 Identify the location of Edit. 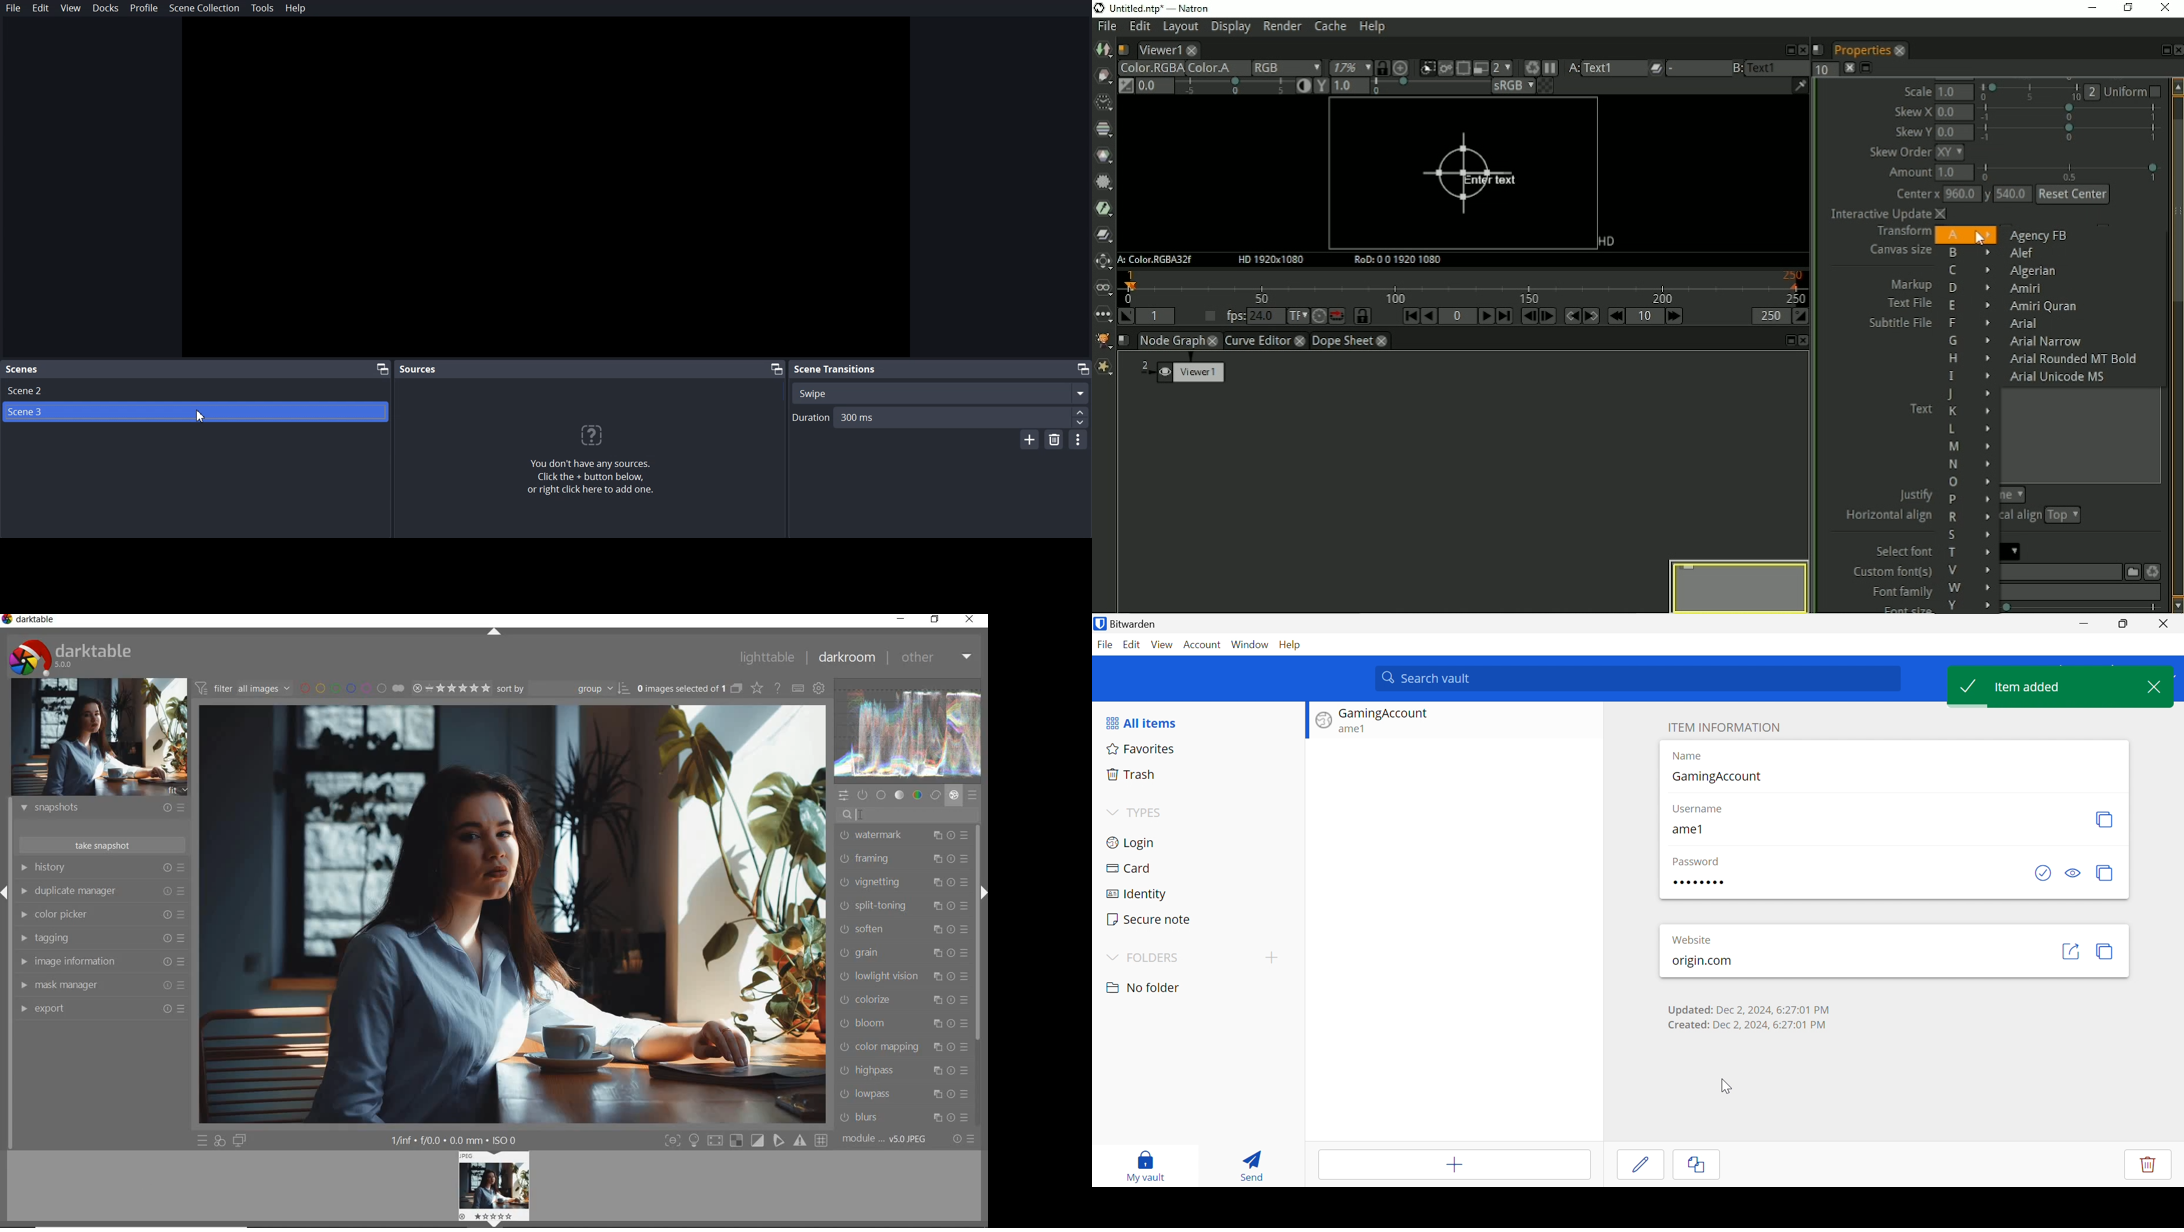
(41, 9).